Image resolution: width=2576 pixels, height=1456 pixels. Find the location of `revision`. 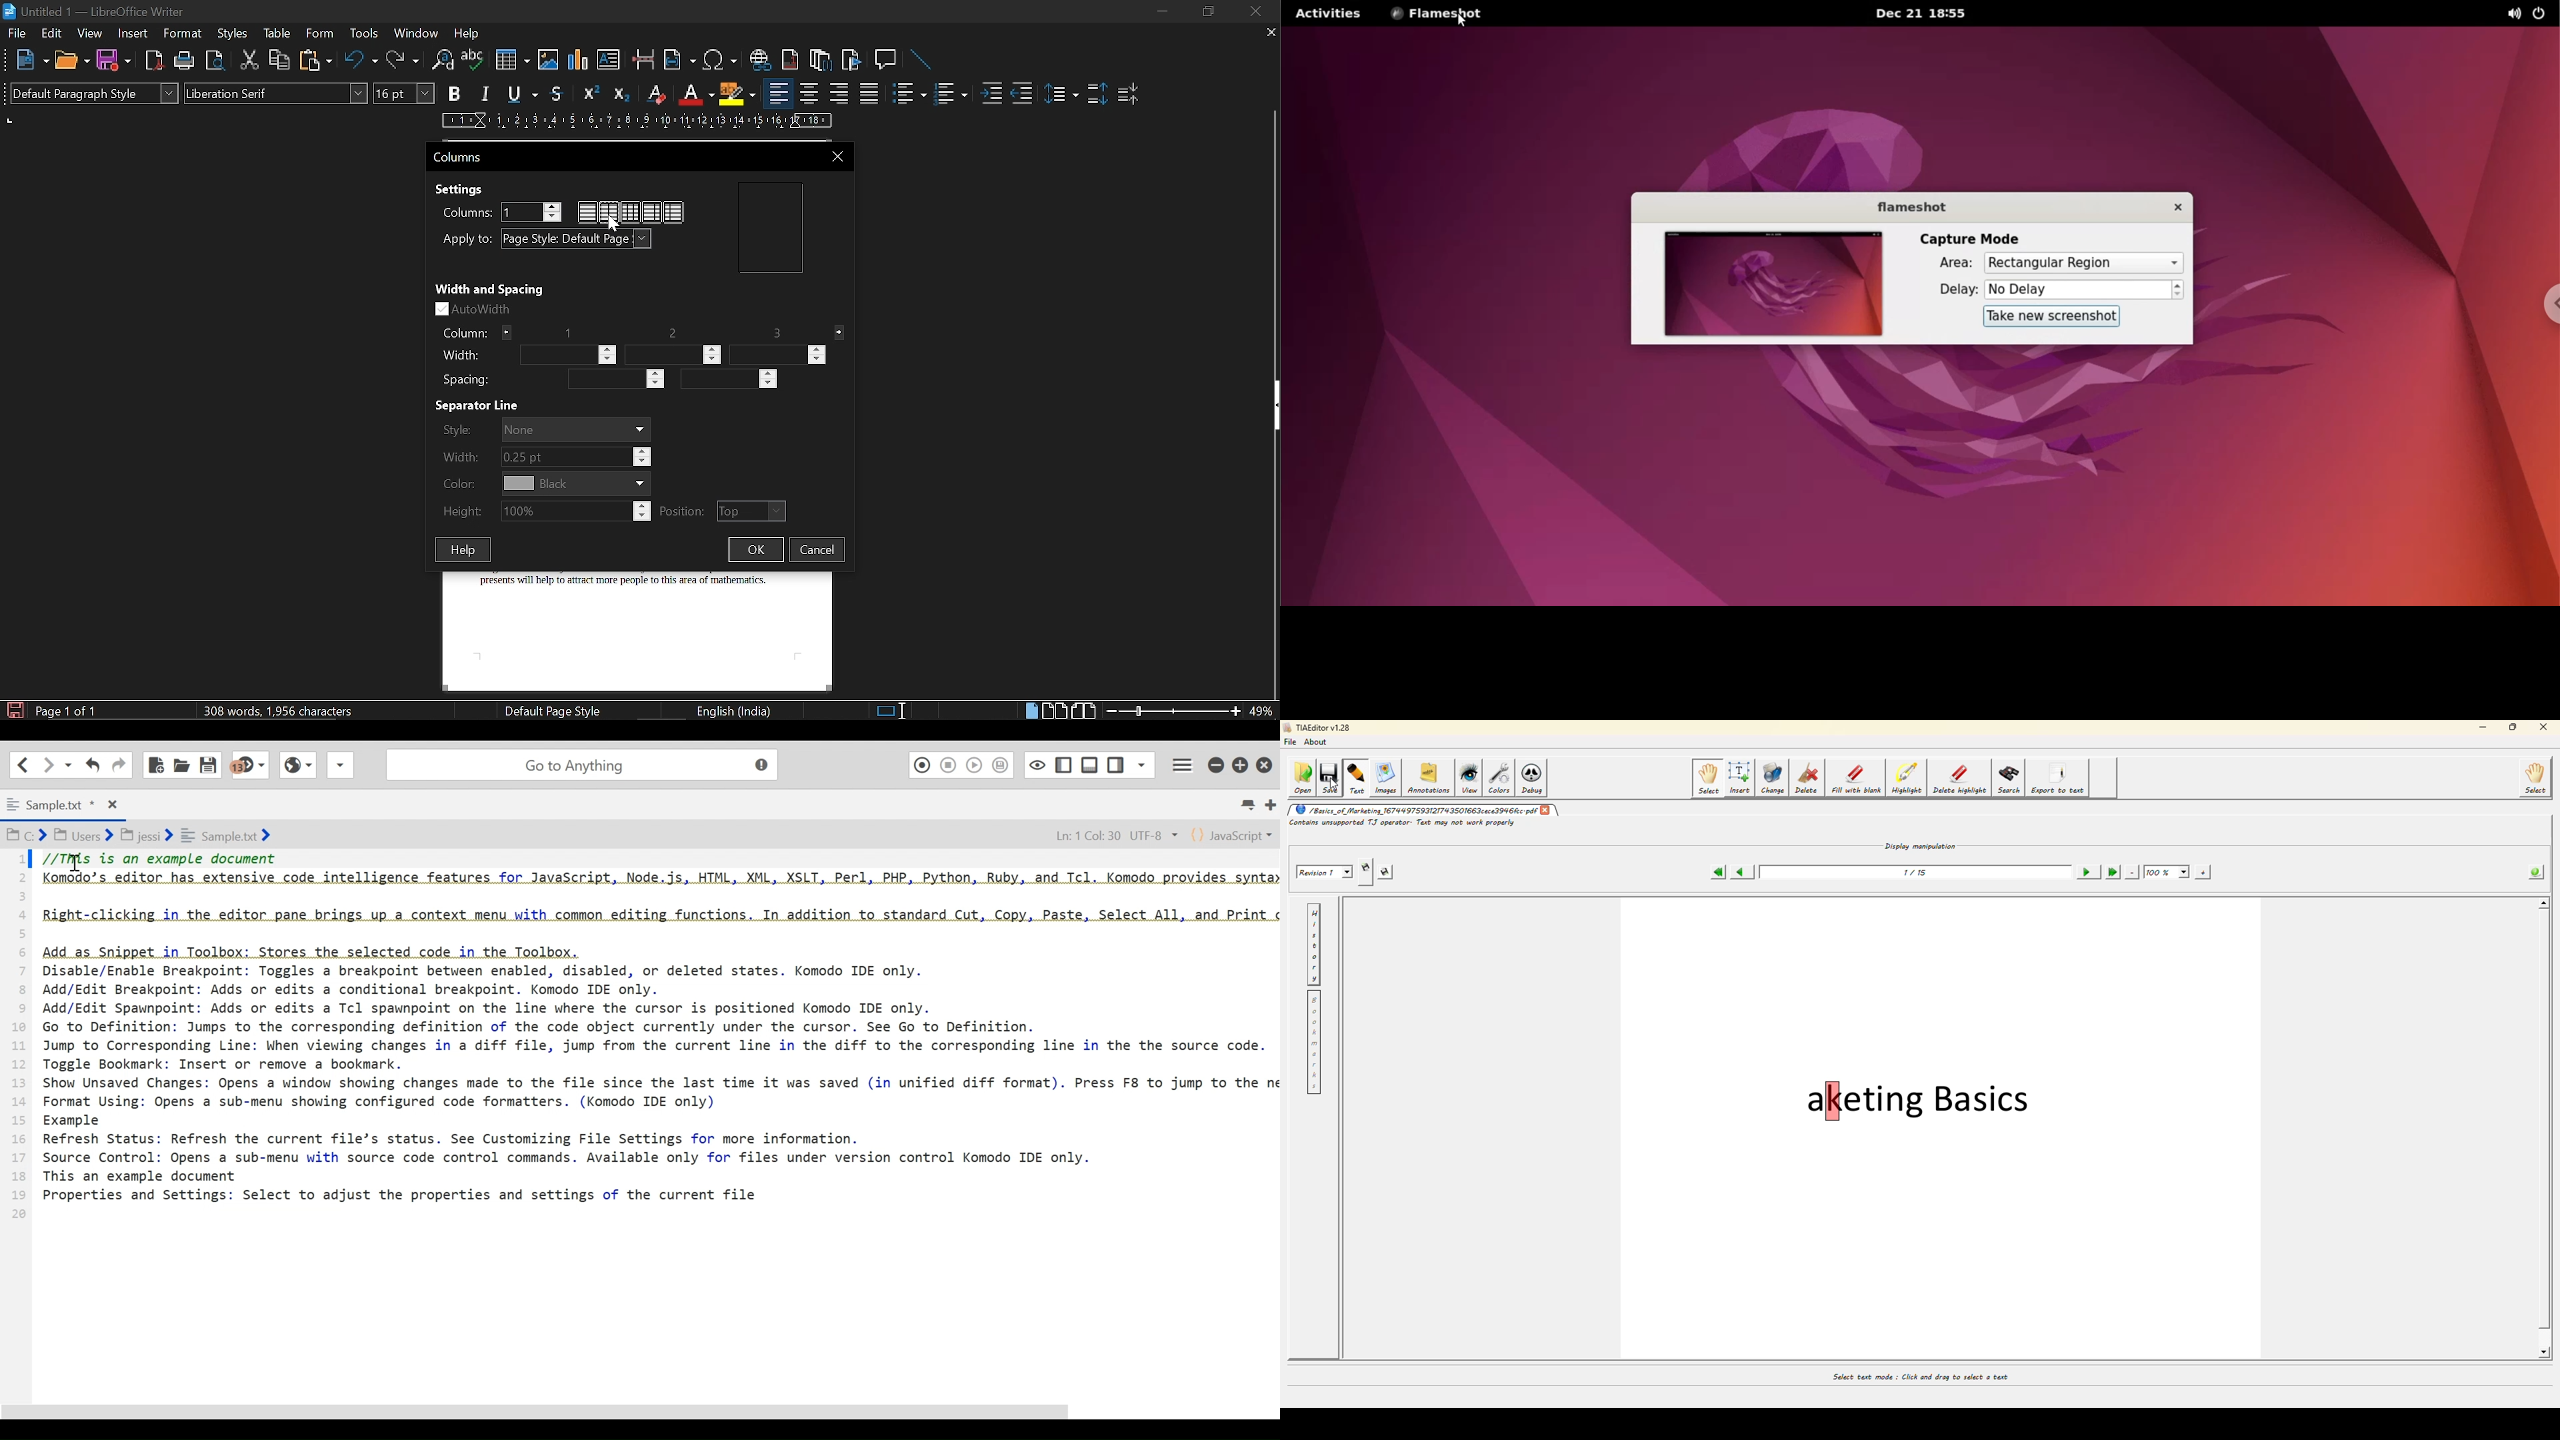

revision is located at coordinates (1322, 867).